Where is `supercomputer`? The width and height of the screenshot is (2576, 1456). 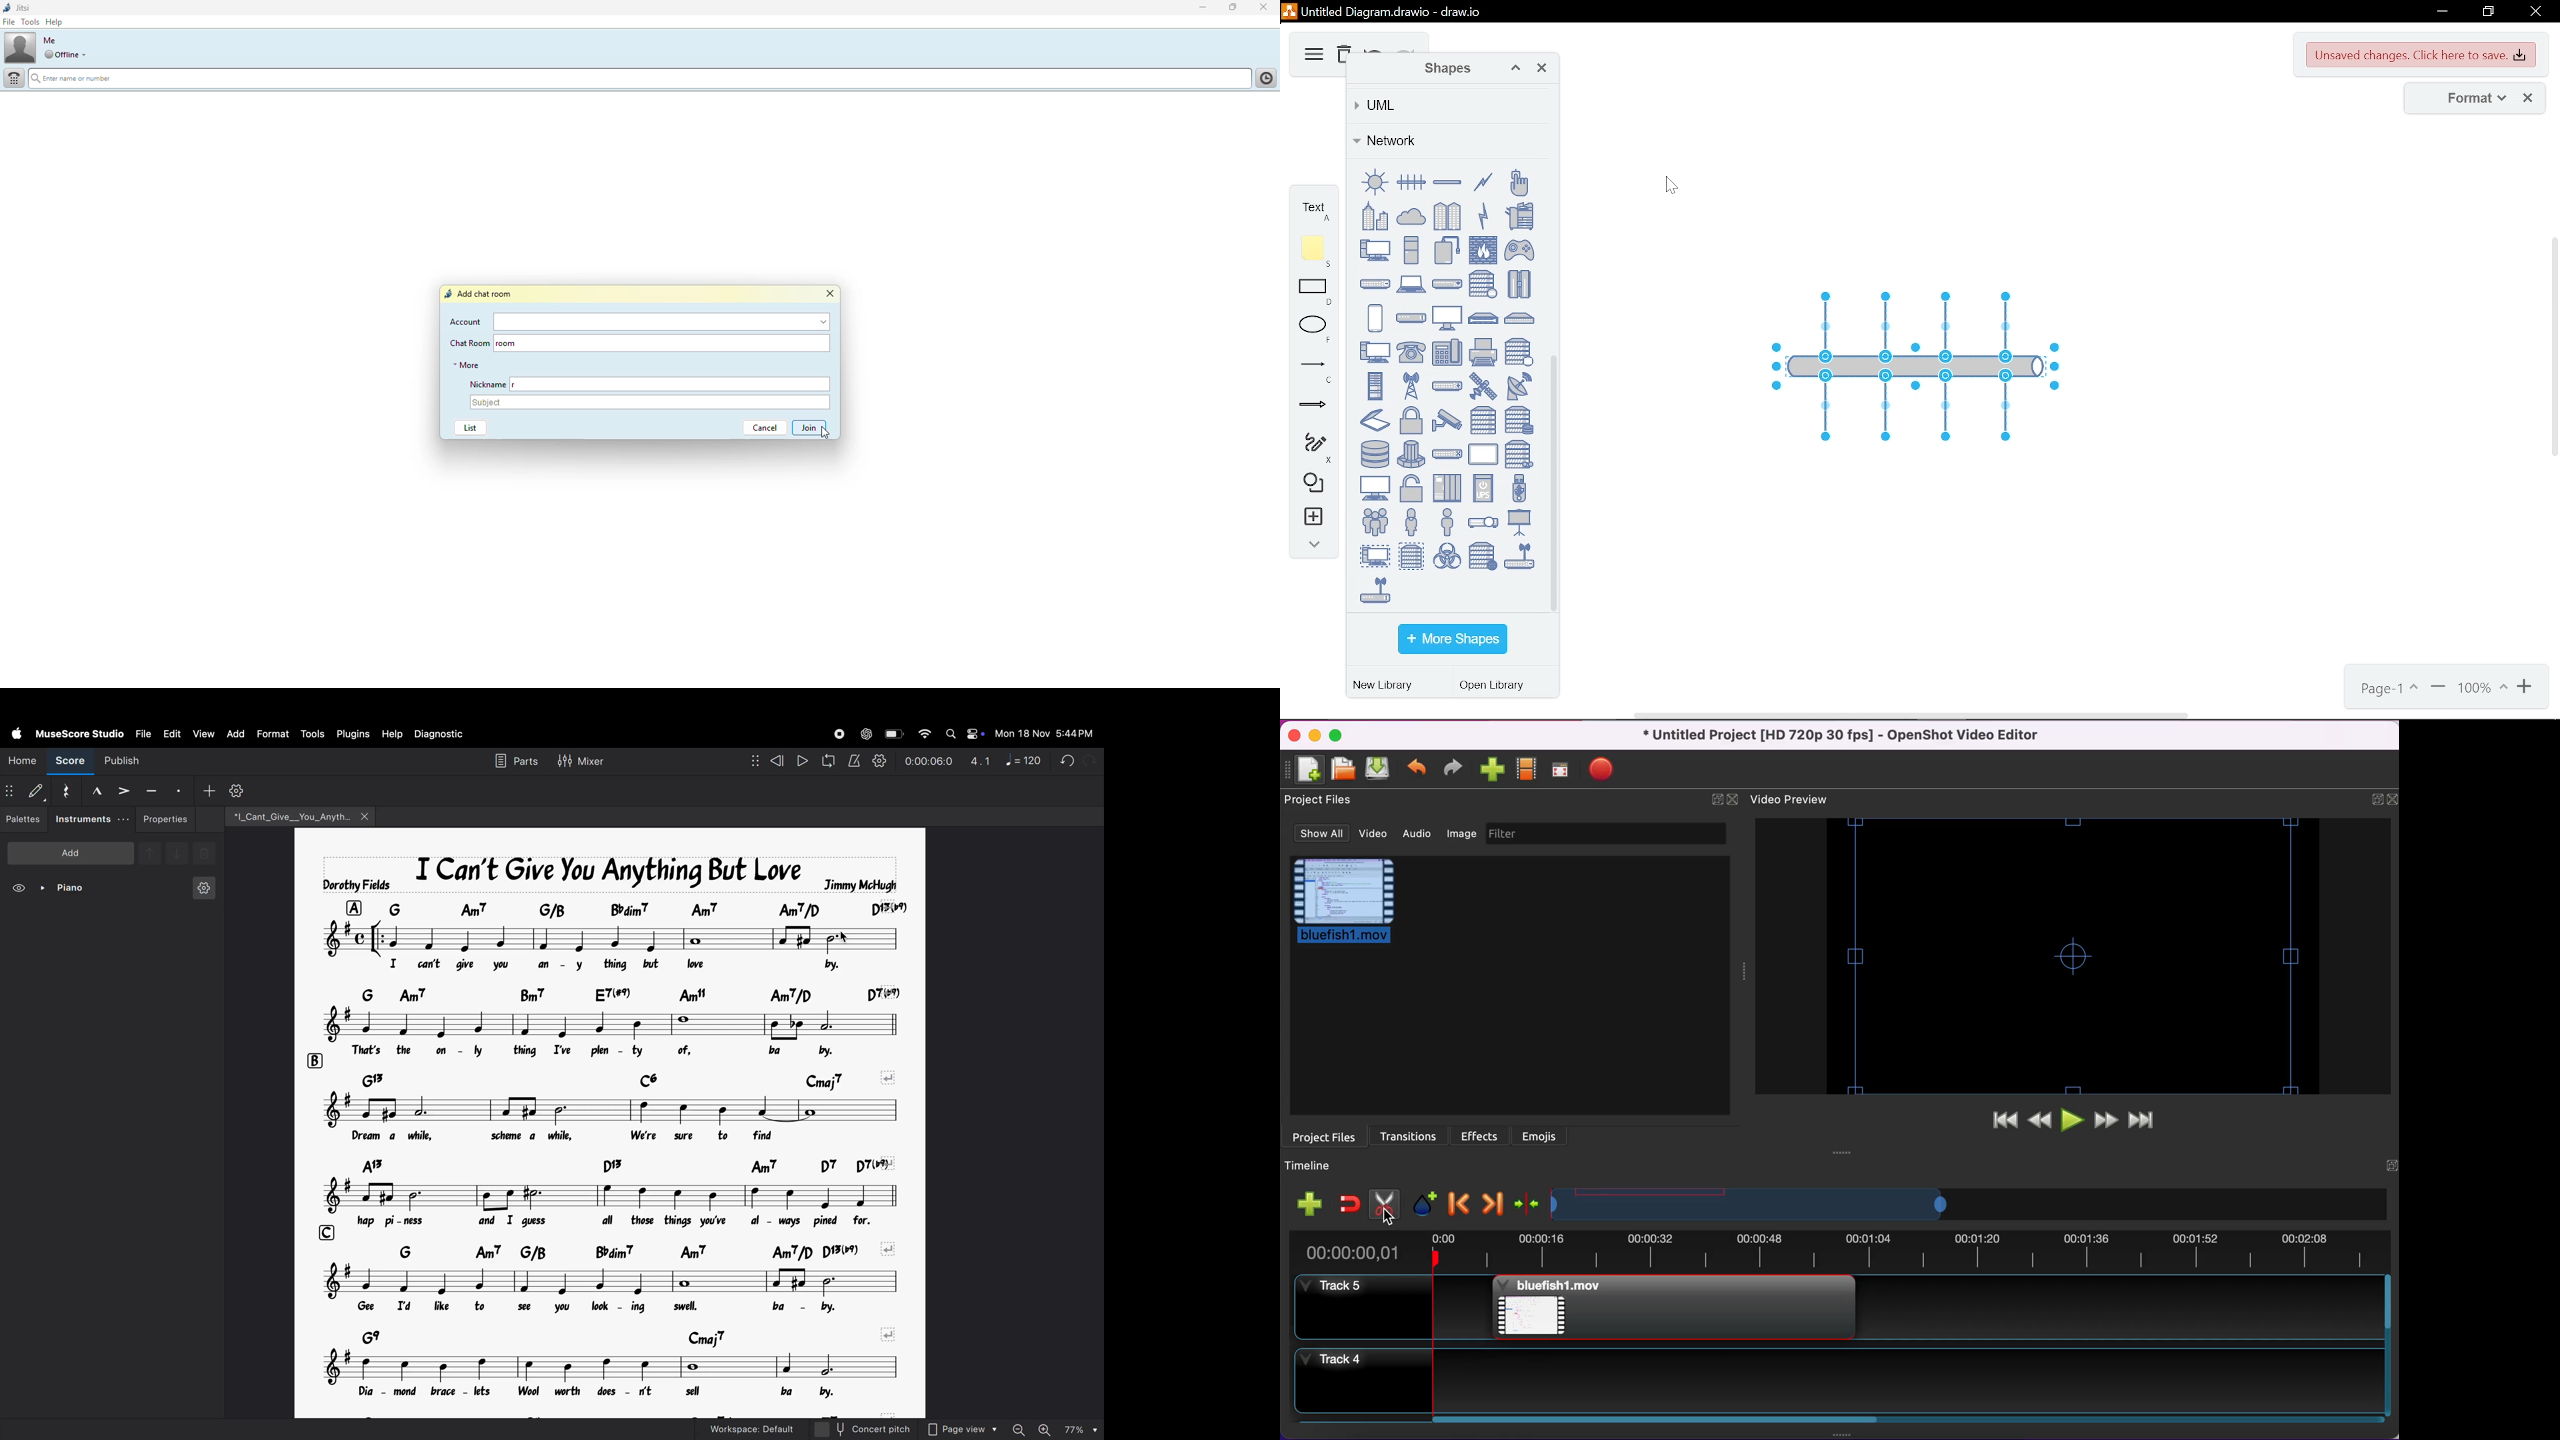 supercomputer is located at coordinates (1411, 454).